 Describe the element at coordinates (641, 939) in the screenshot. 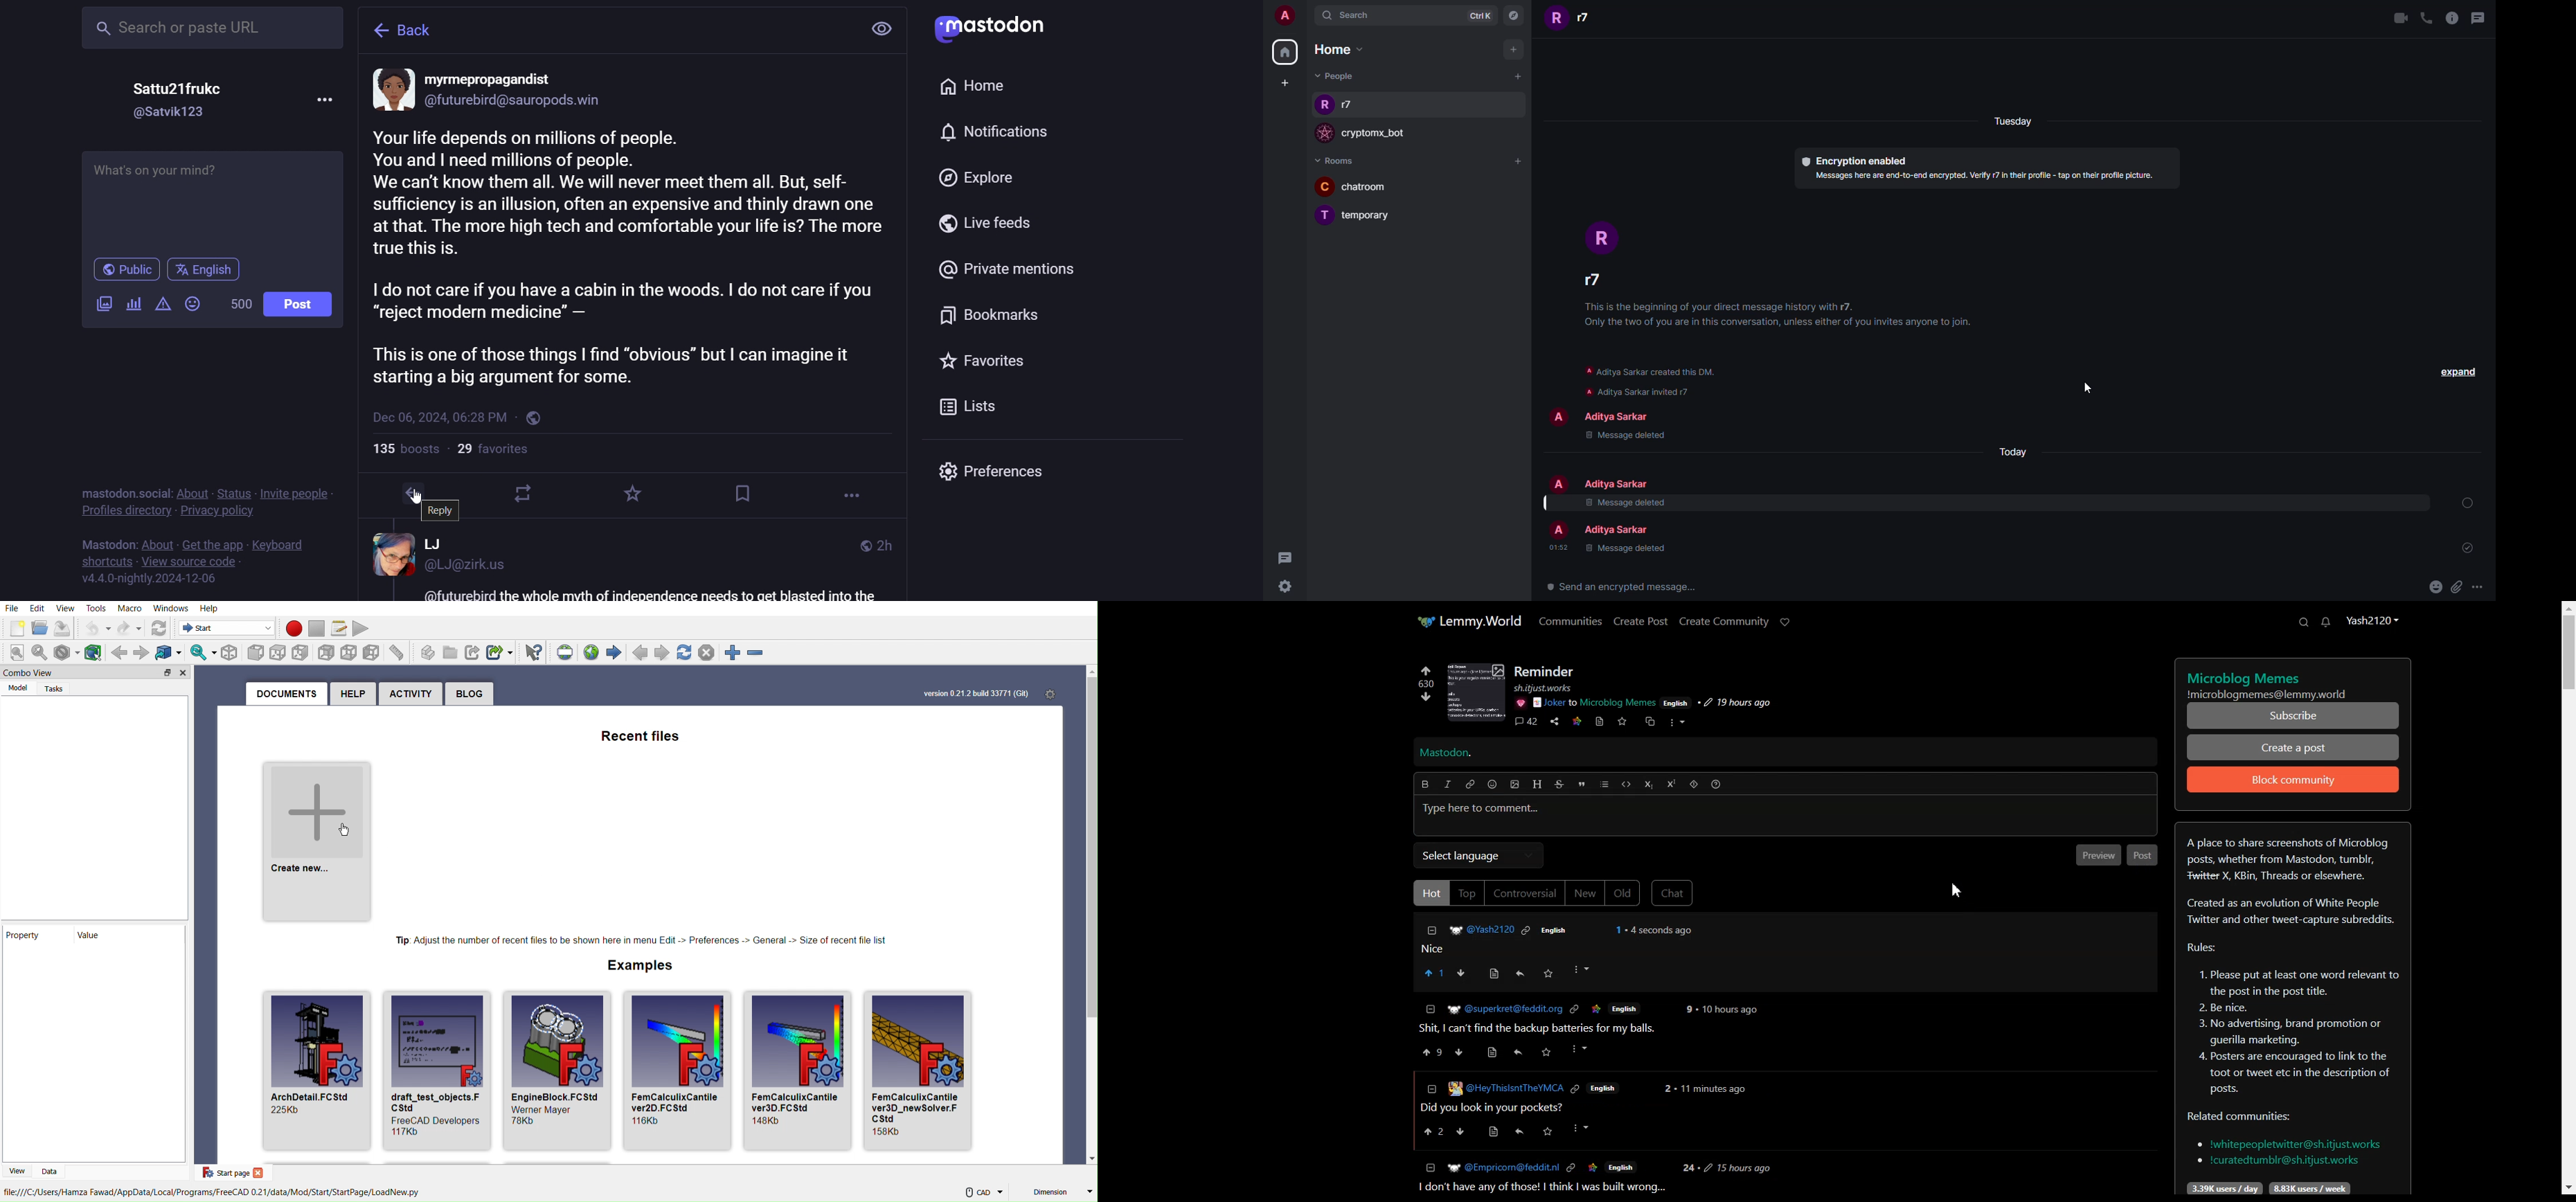

I see `Tip: Adjust the number of recent files to be shown here in menu Edit -> Preferences -» General -> Size of recent file list` at that location.